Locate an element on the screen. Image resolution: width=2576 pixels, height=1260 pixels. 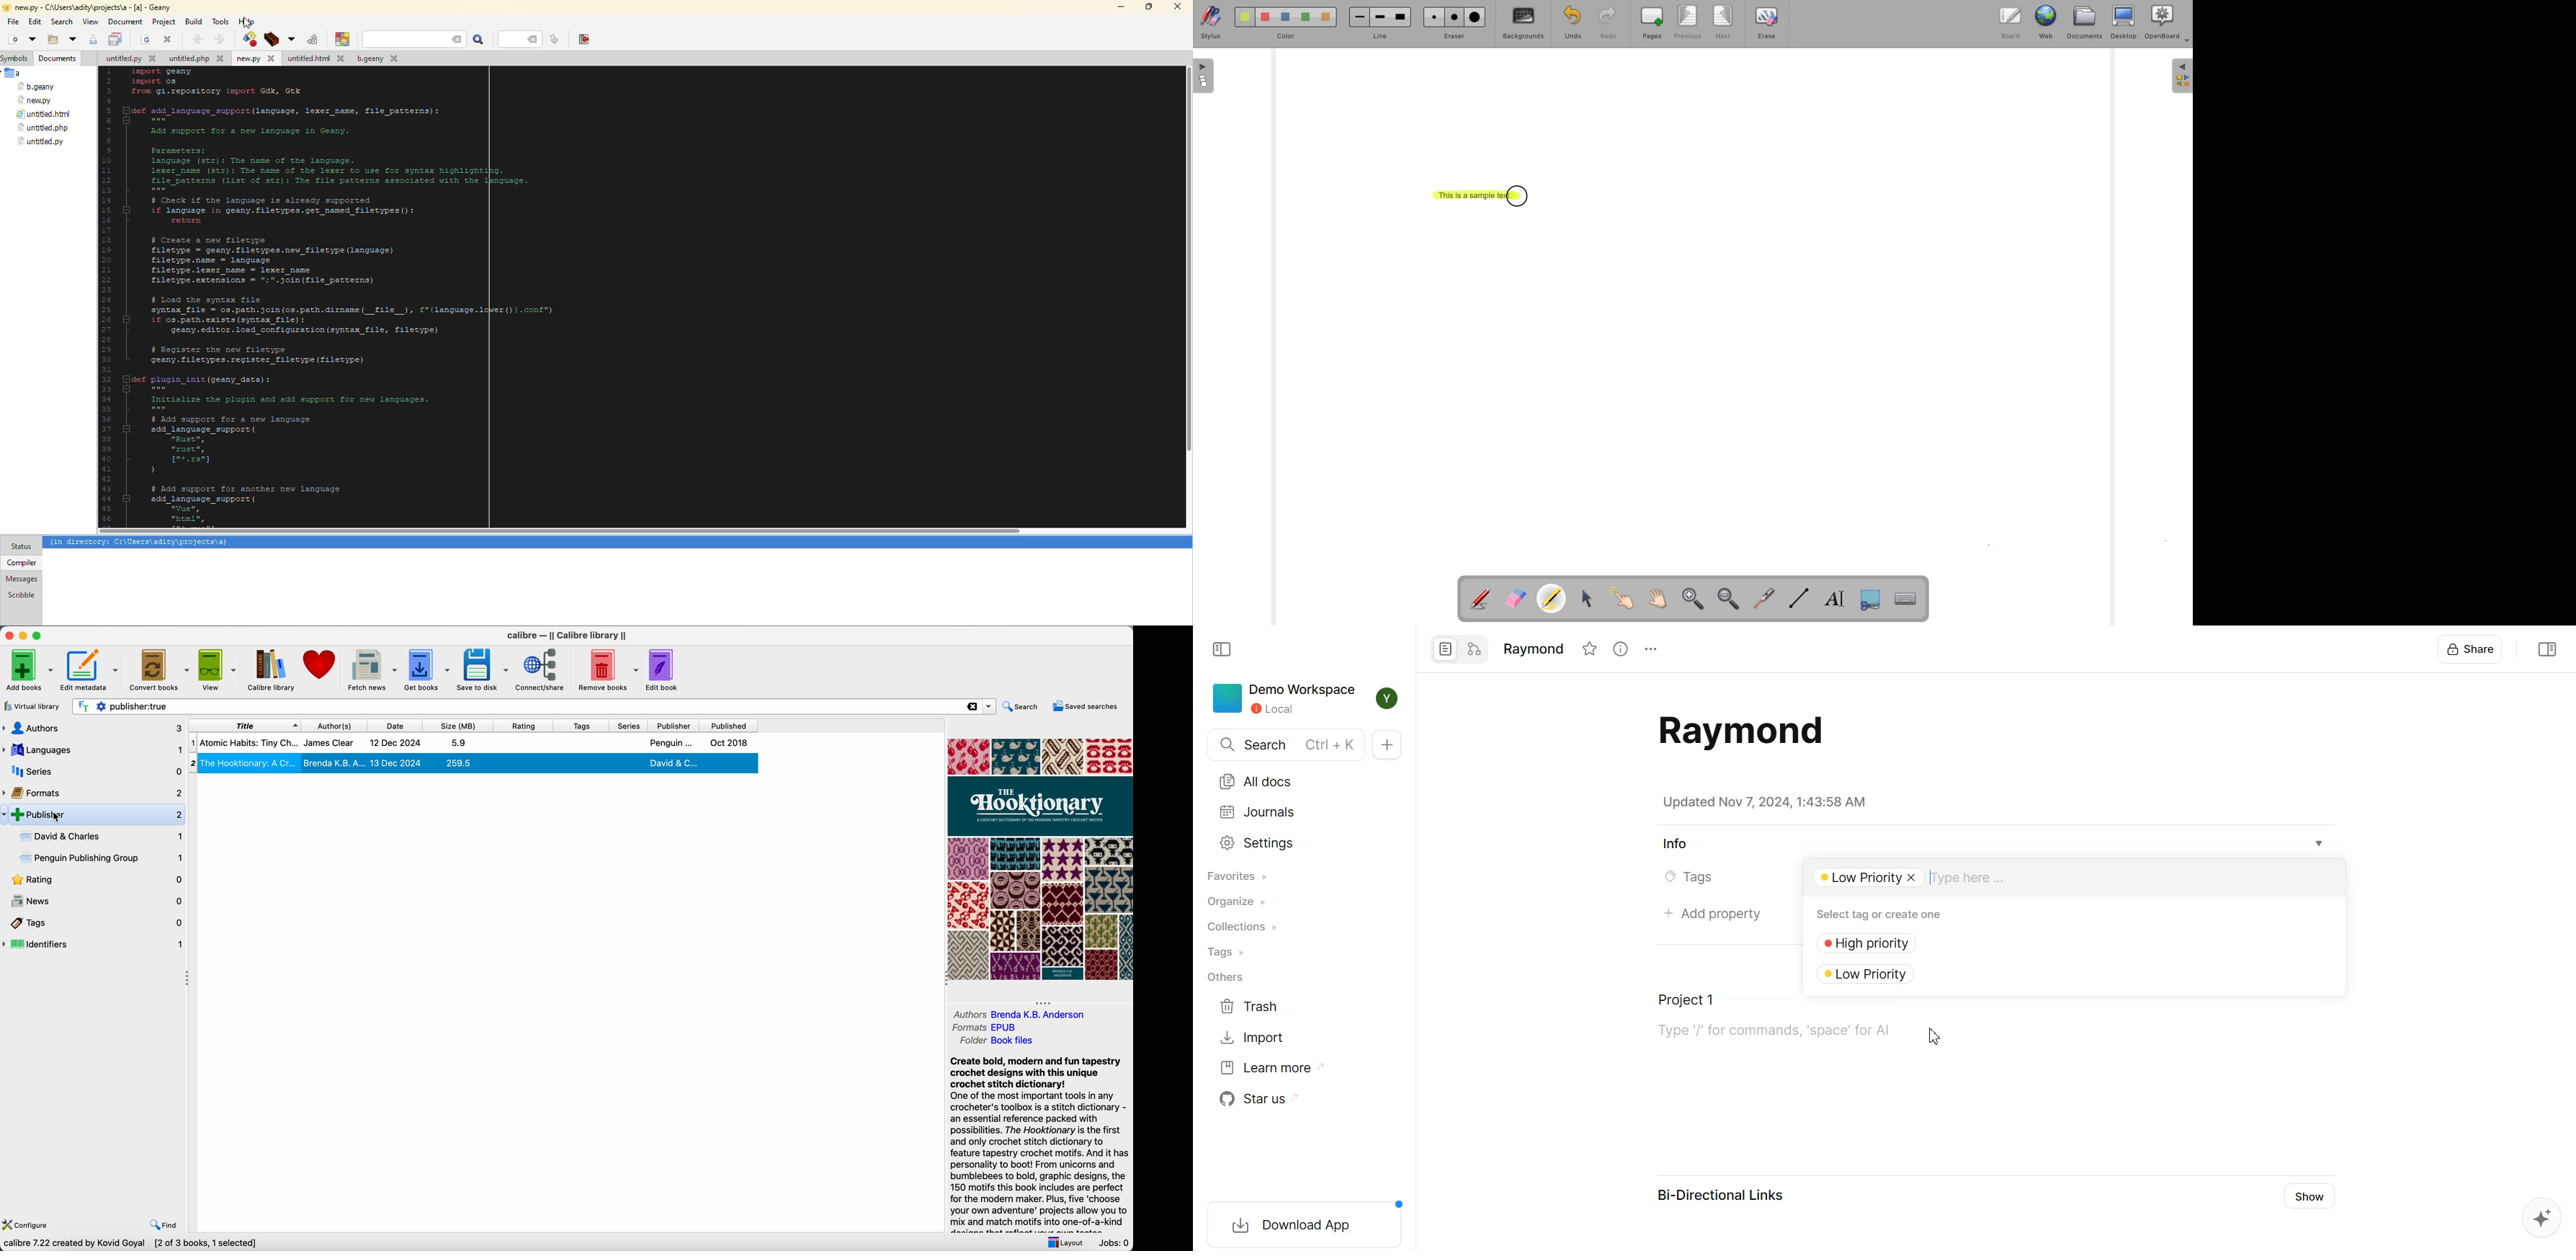
OpenBoard is located at coordinates (2168, 23).